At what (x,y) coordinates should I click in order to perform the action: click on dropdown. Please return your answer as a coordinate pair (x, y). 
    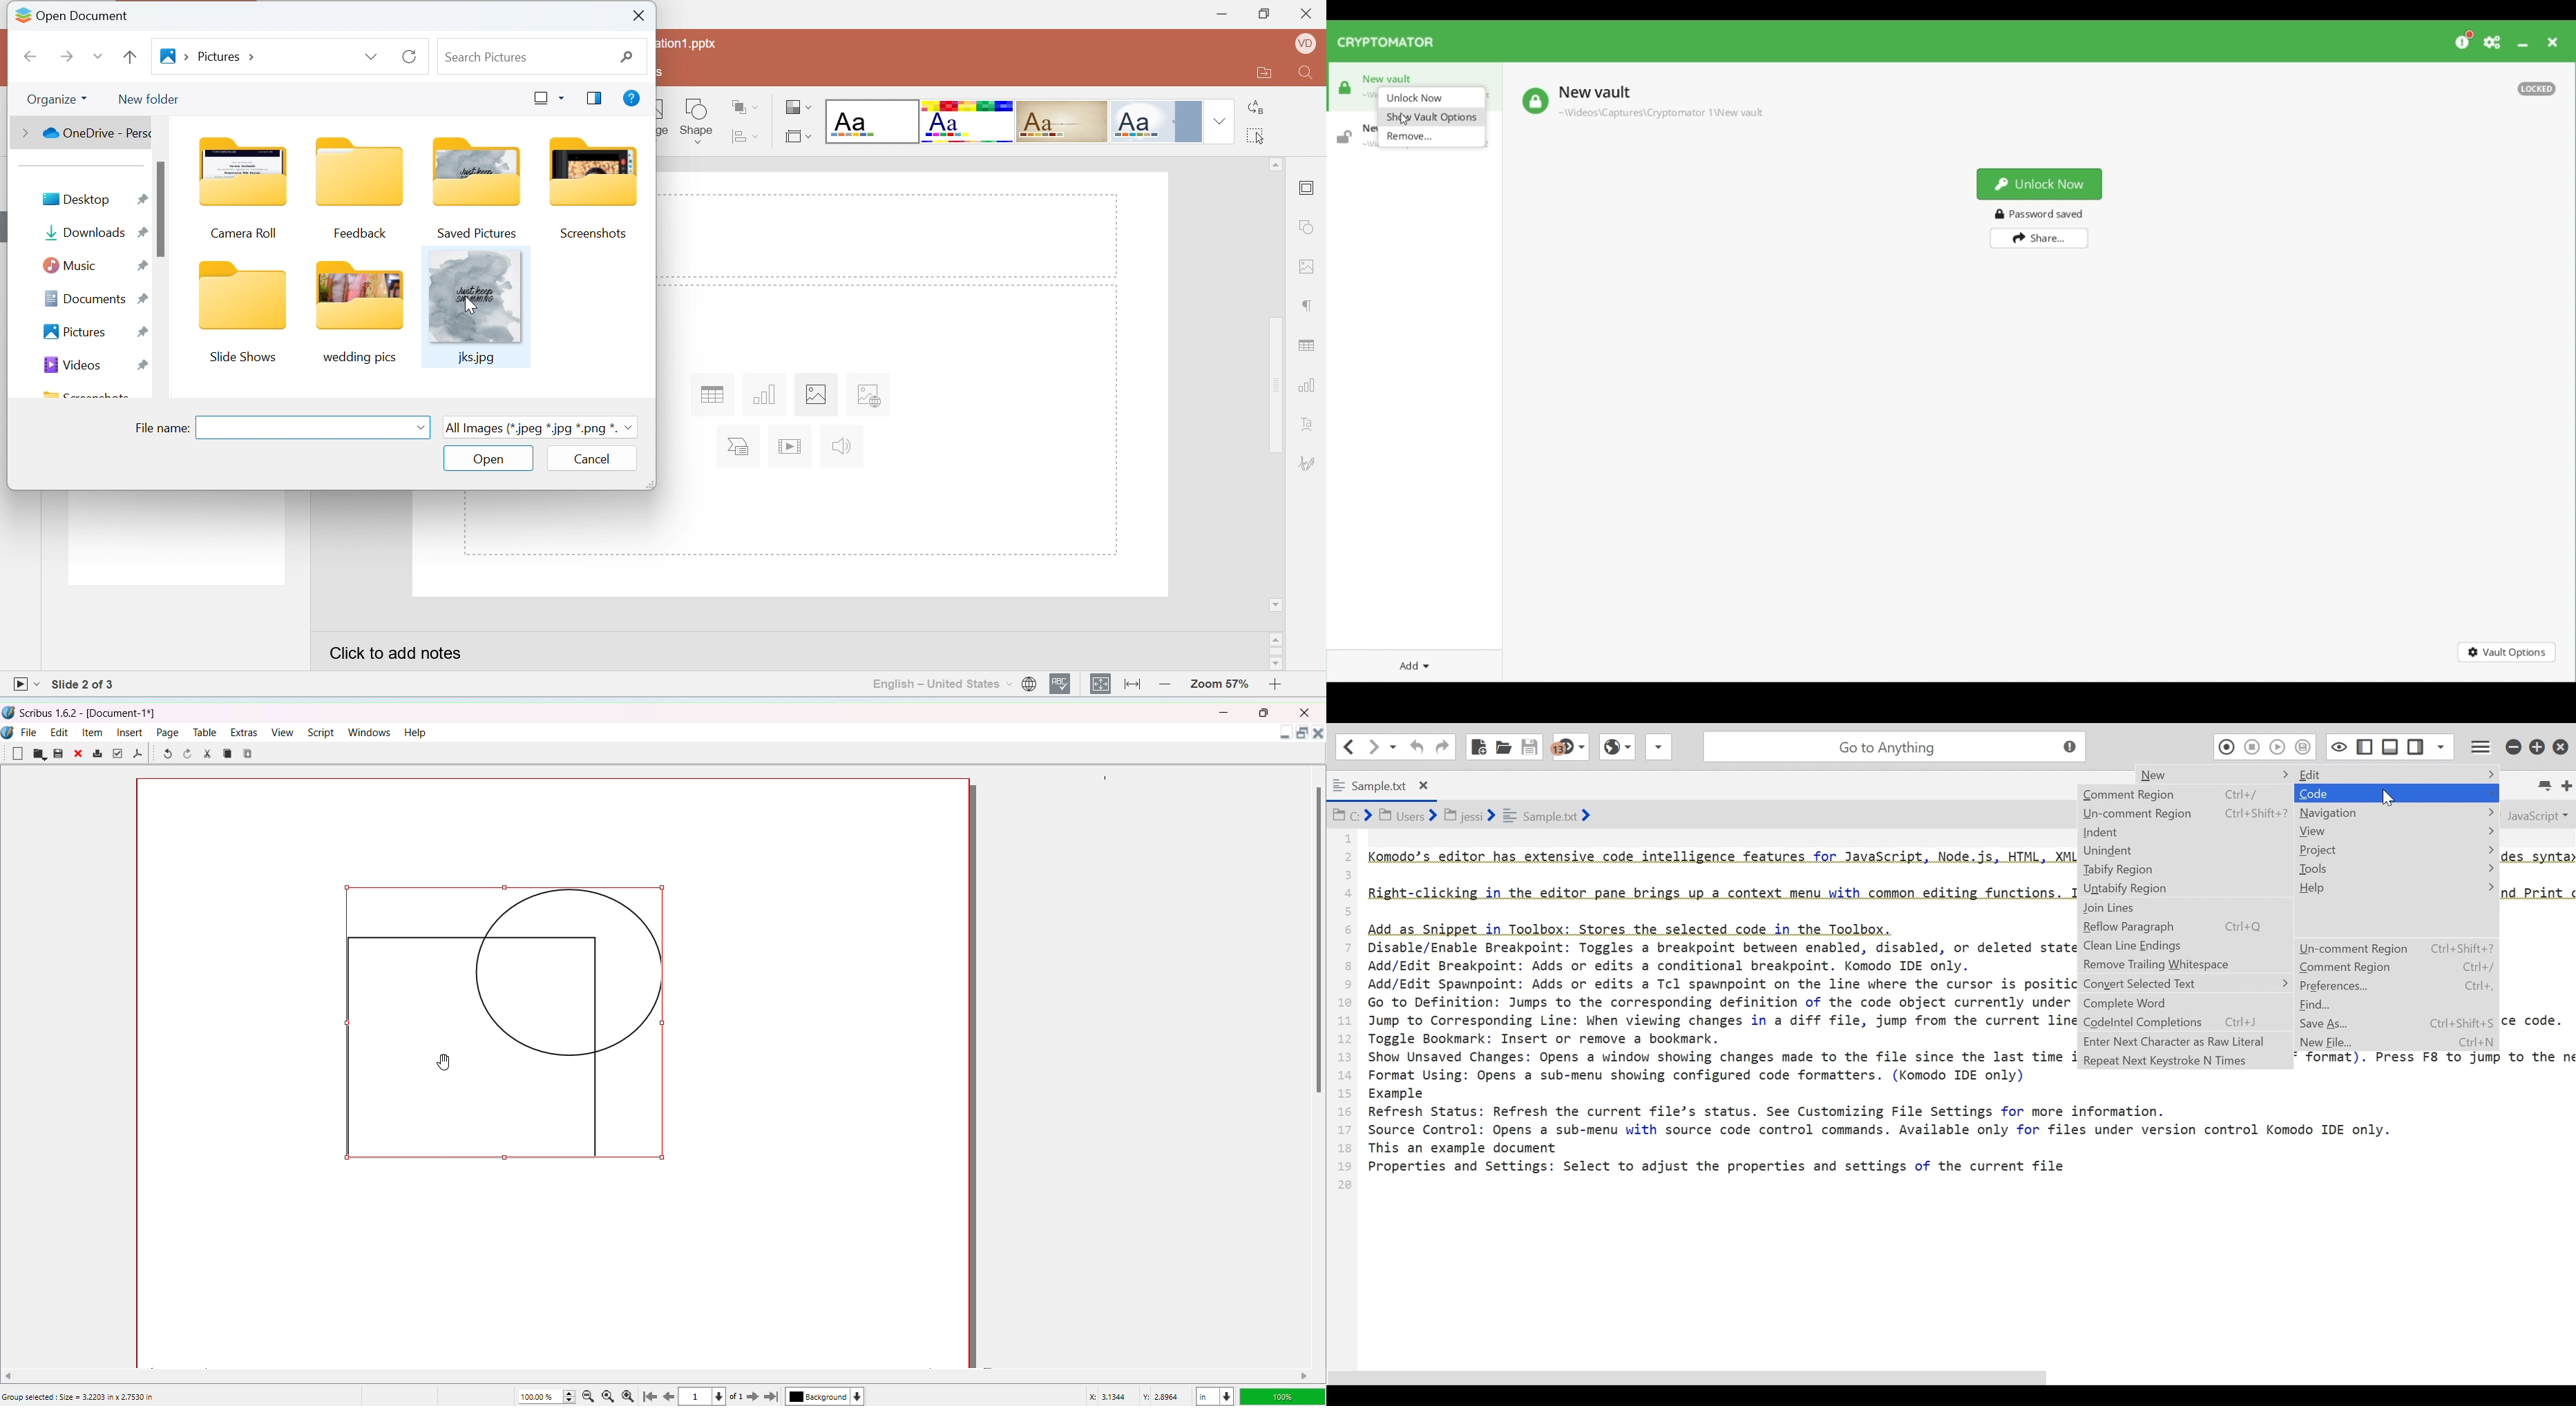
    Looking at the image, I should click on (1658, 751).